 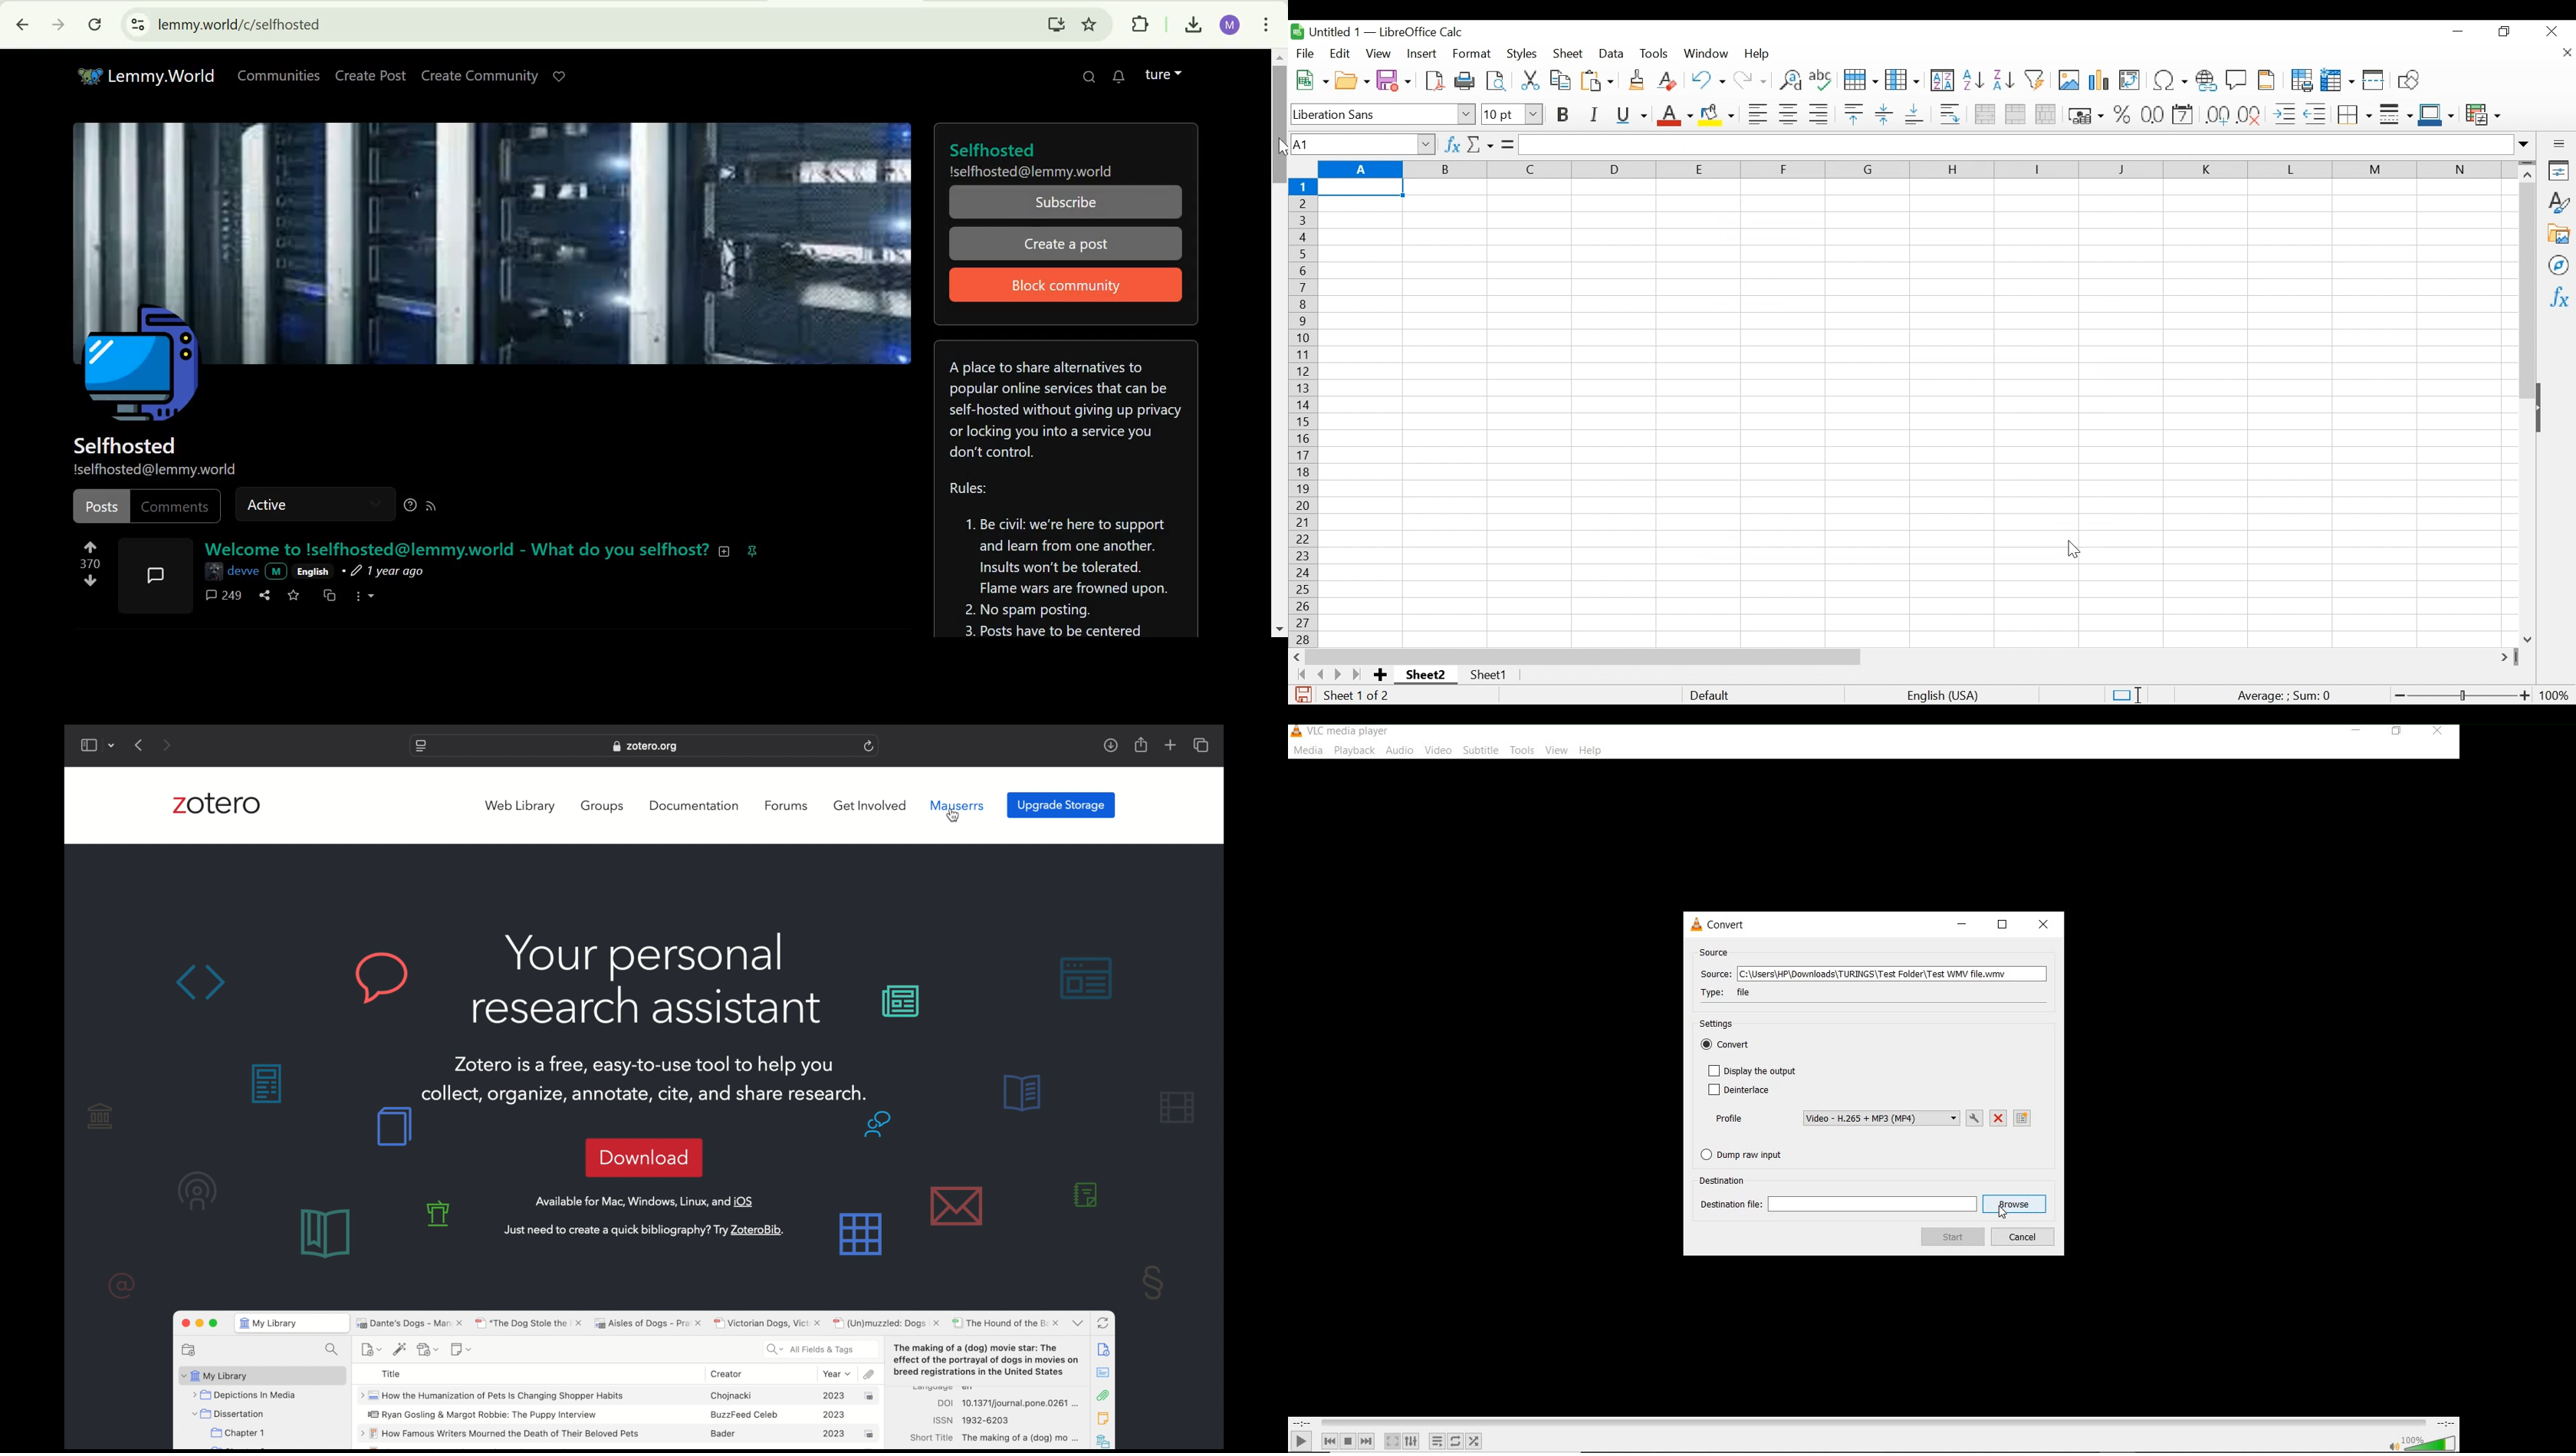 I want to click on 100%, so click(x=2554, y=694).